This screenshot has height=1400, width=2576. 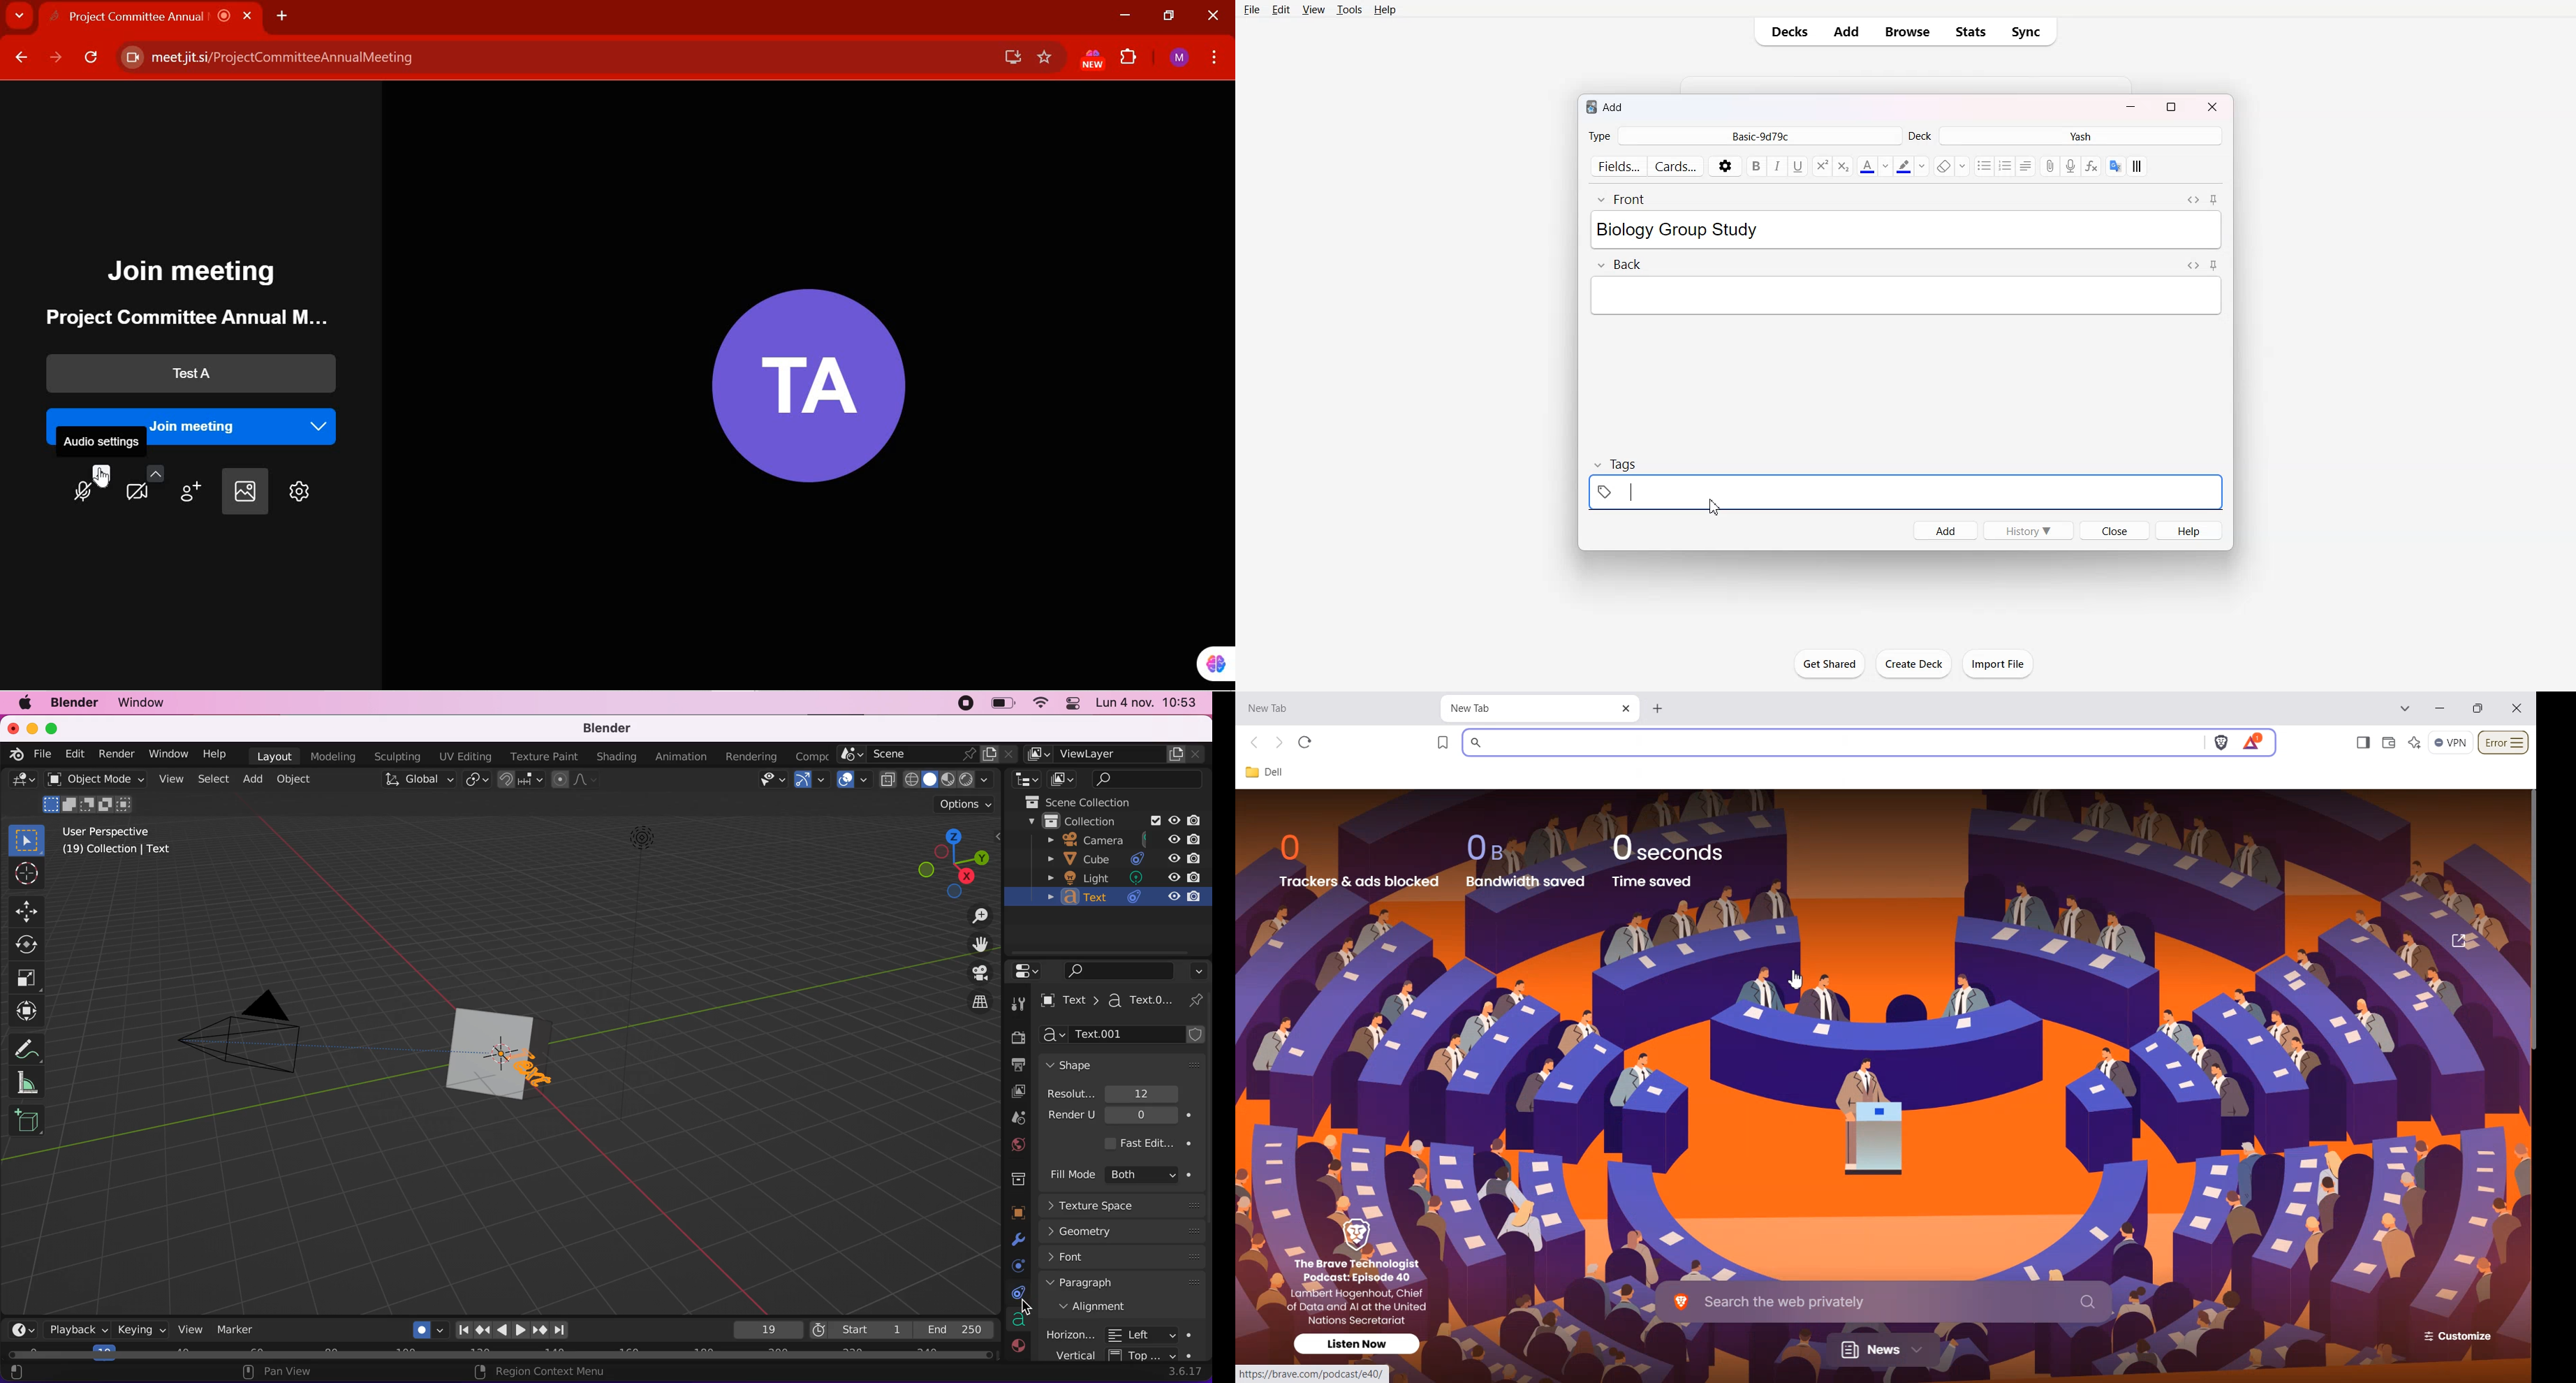 What do you see at coordinates (1911, 166) in the screenshot?
I see `Highlight Text Color` at bounding box center [1911, 166].